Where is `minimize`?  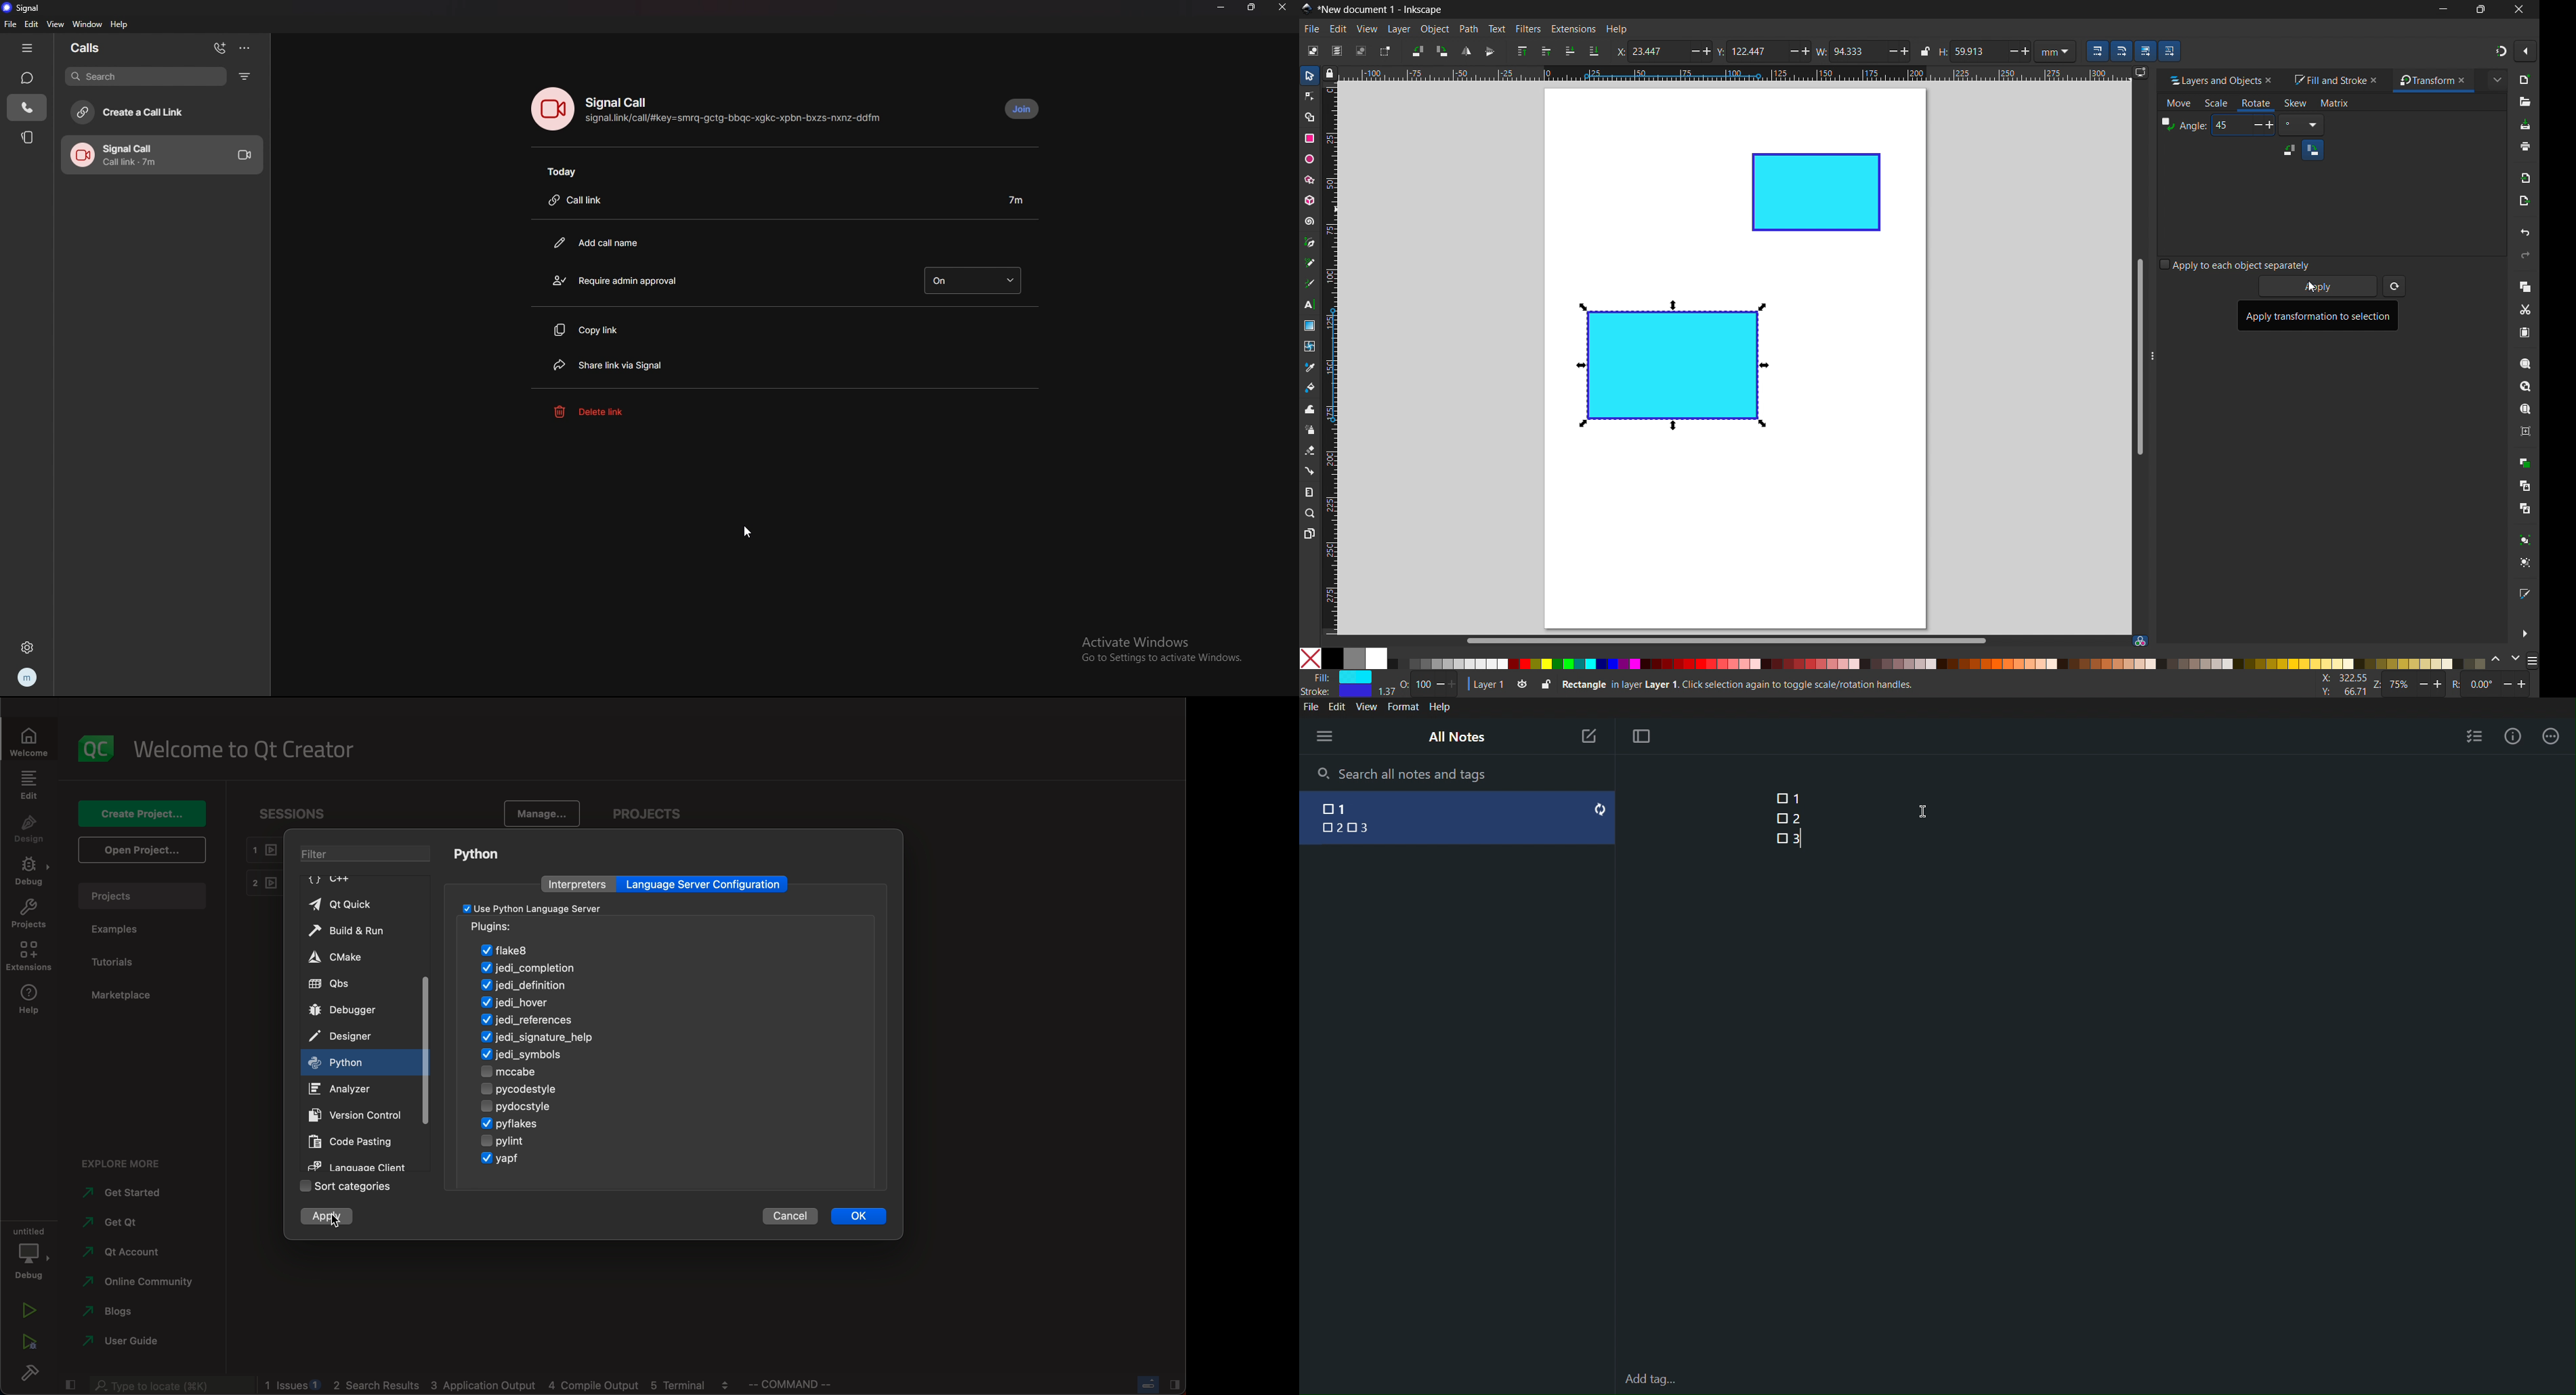 minimize is located at coordinates (1221, 7).